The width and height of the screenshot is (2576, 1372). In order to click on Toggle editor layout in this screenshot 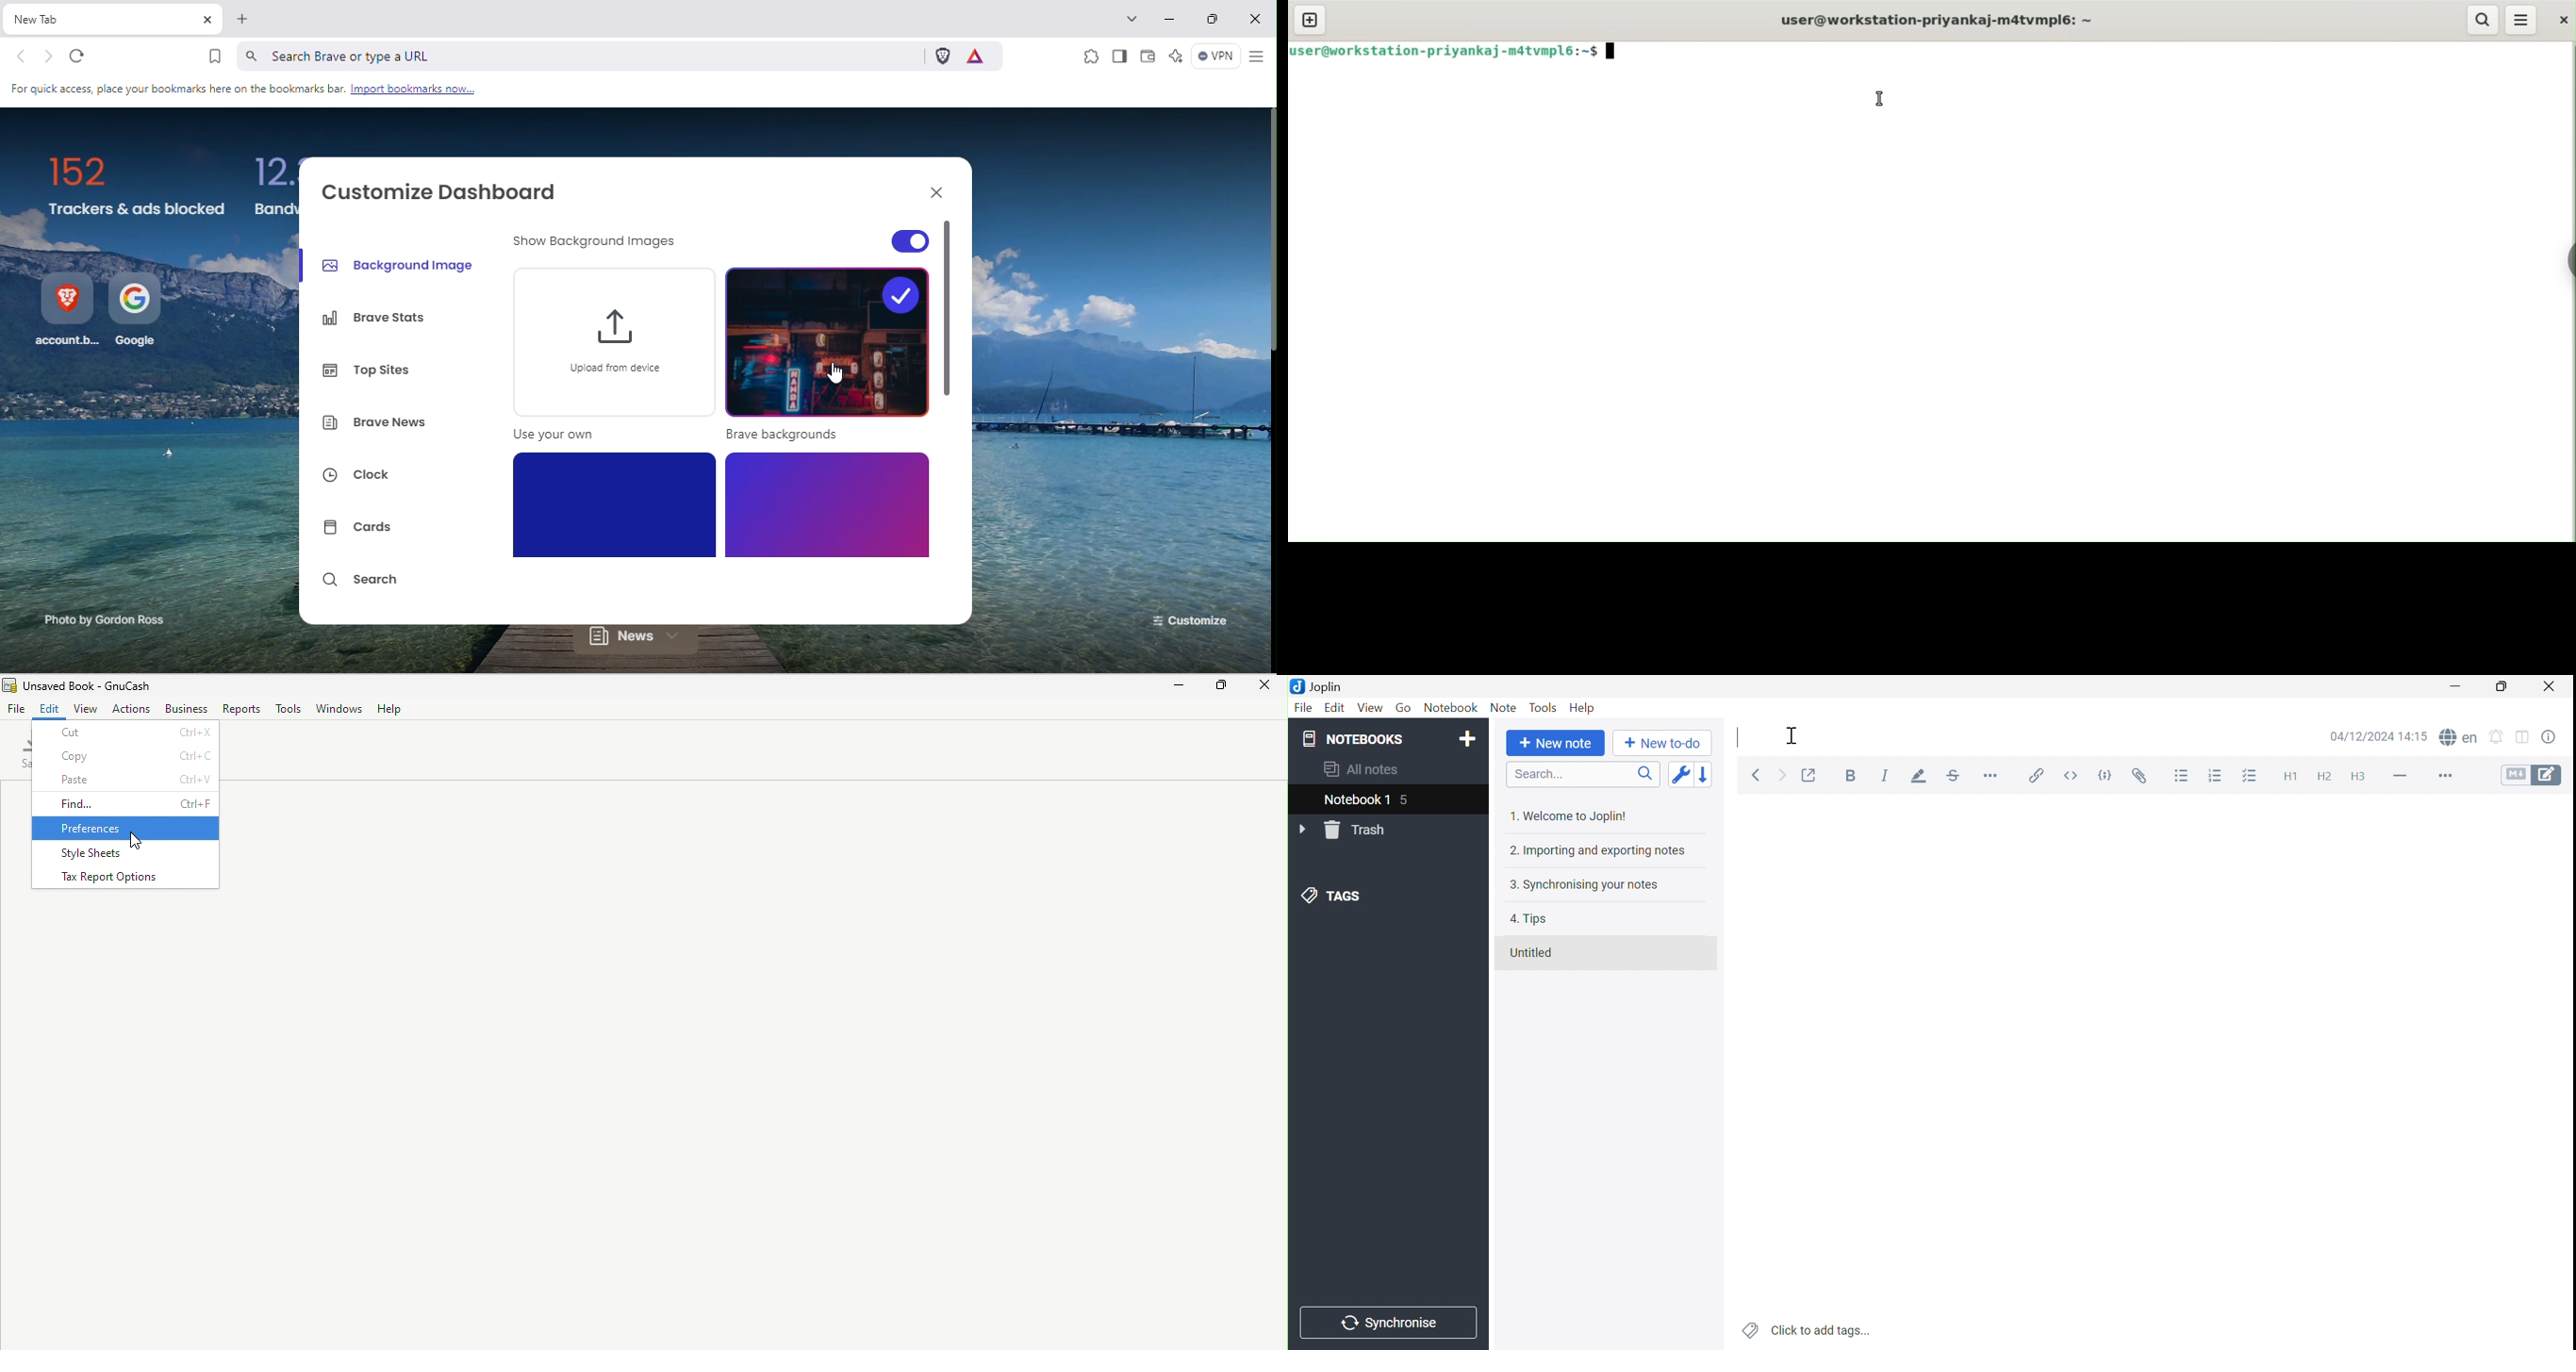, I will do `click(2525, 738)`.